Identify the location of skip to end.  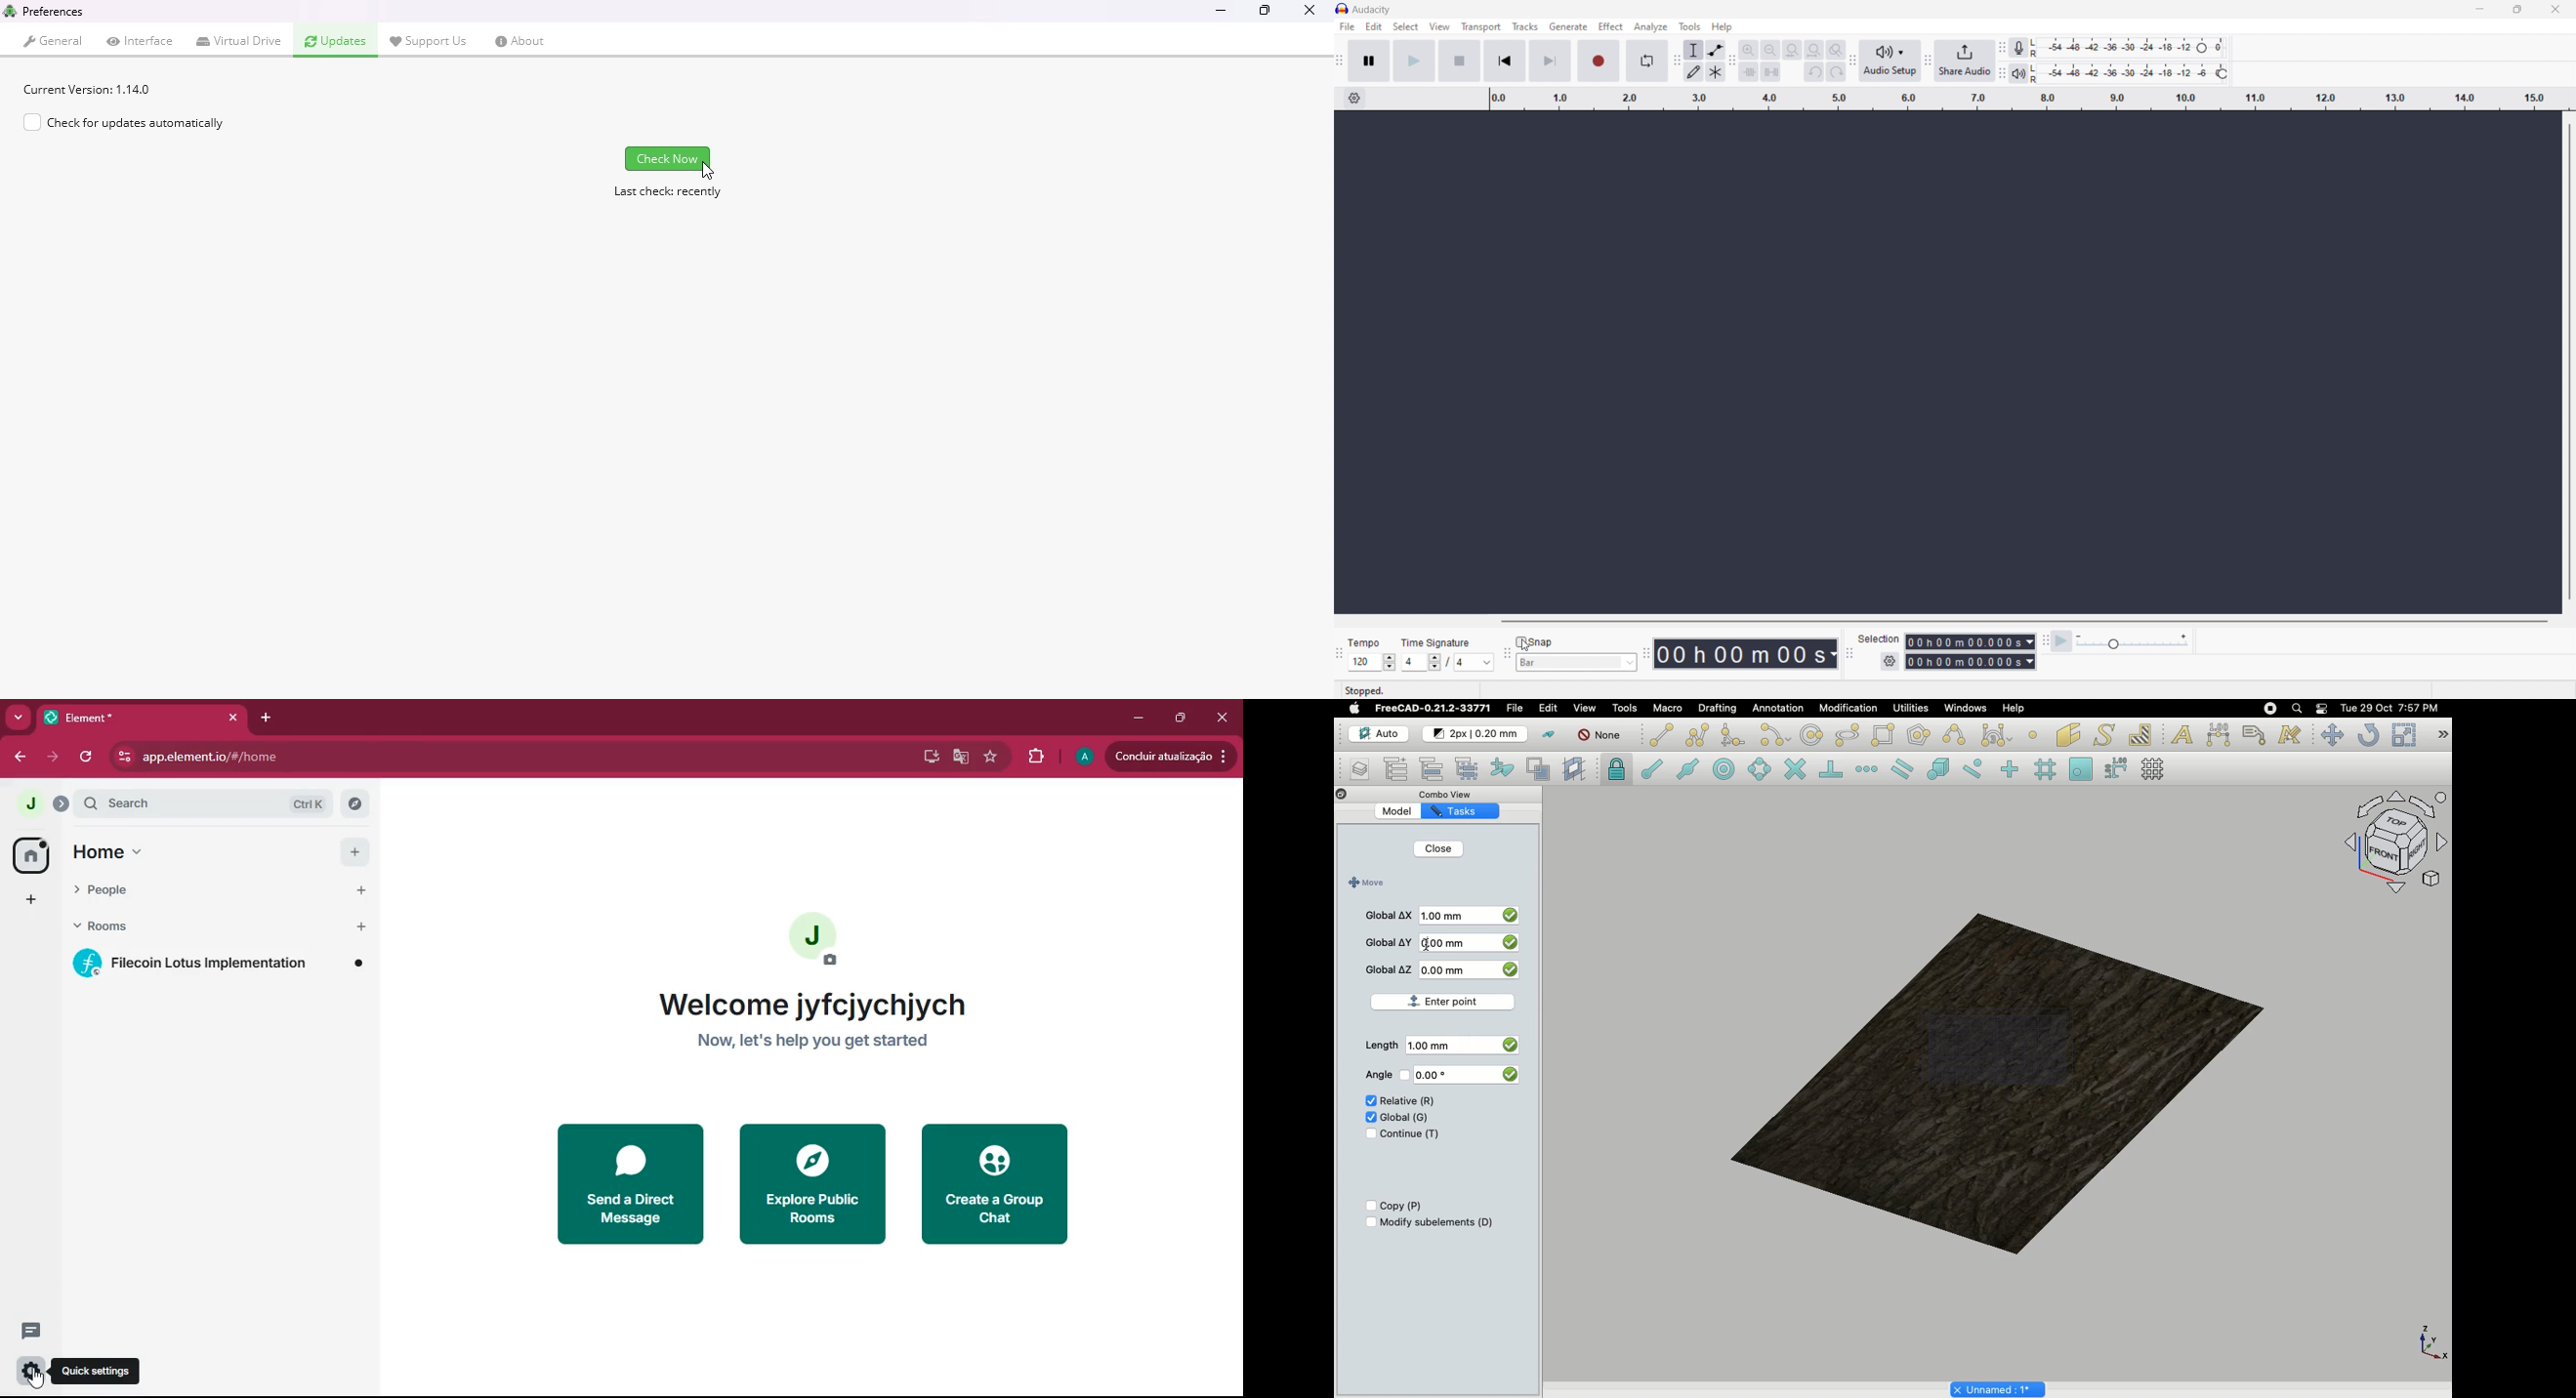
(1549, 61).